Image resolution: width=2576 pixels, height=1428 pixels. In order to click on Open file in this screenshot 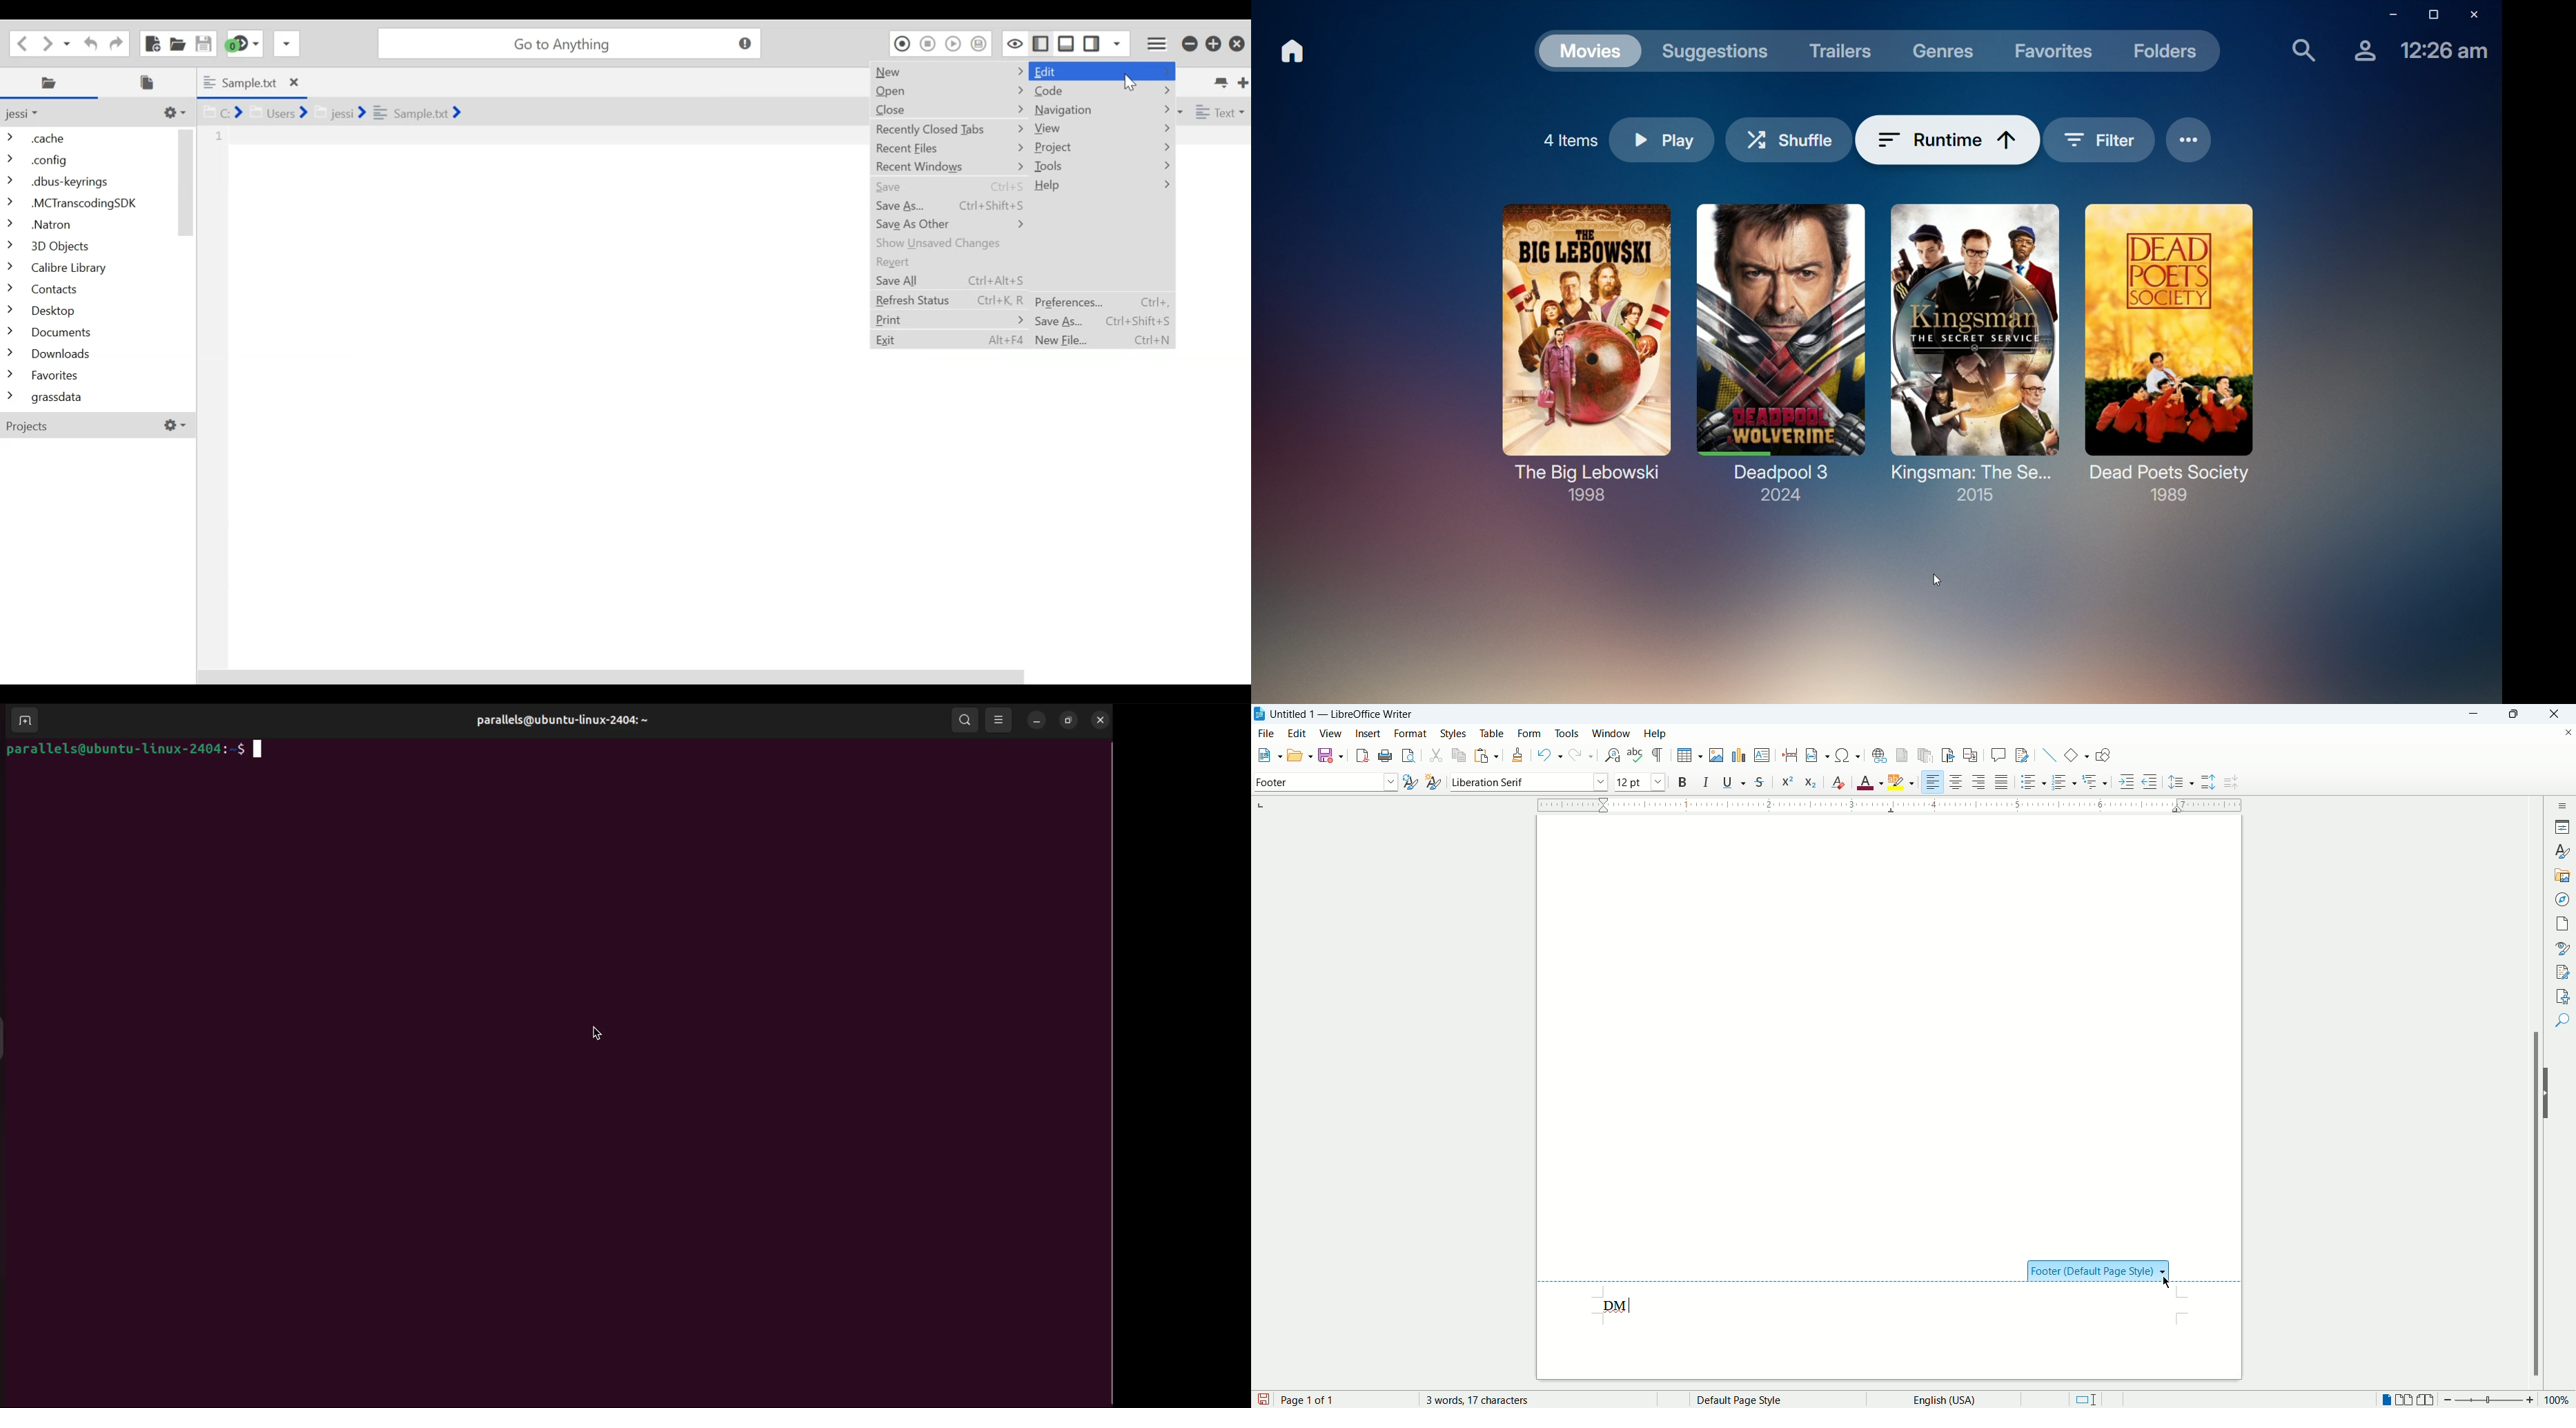, I will do `click(177, 42)`.